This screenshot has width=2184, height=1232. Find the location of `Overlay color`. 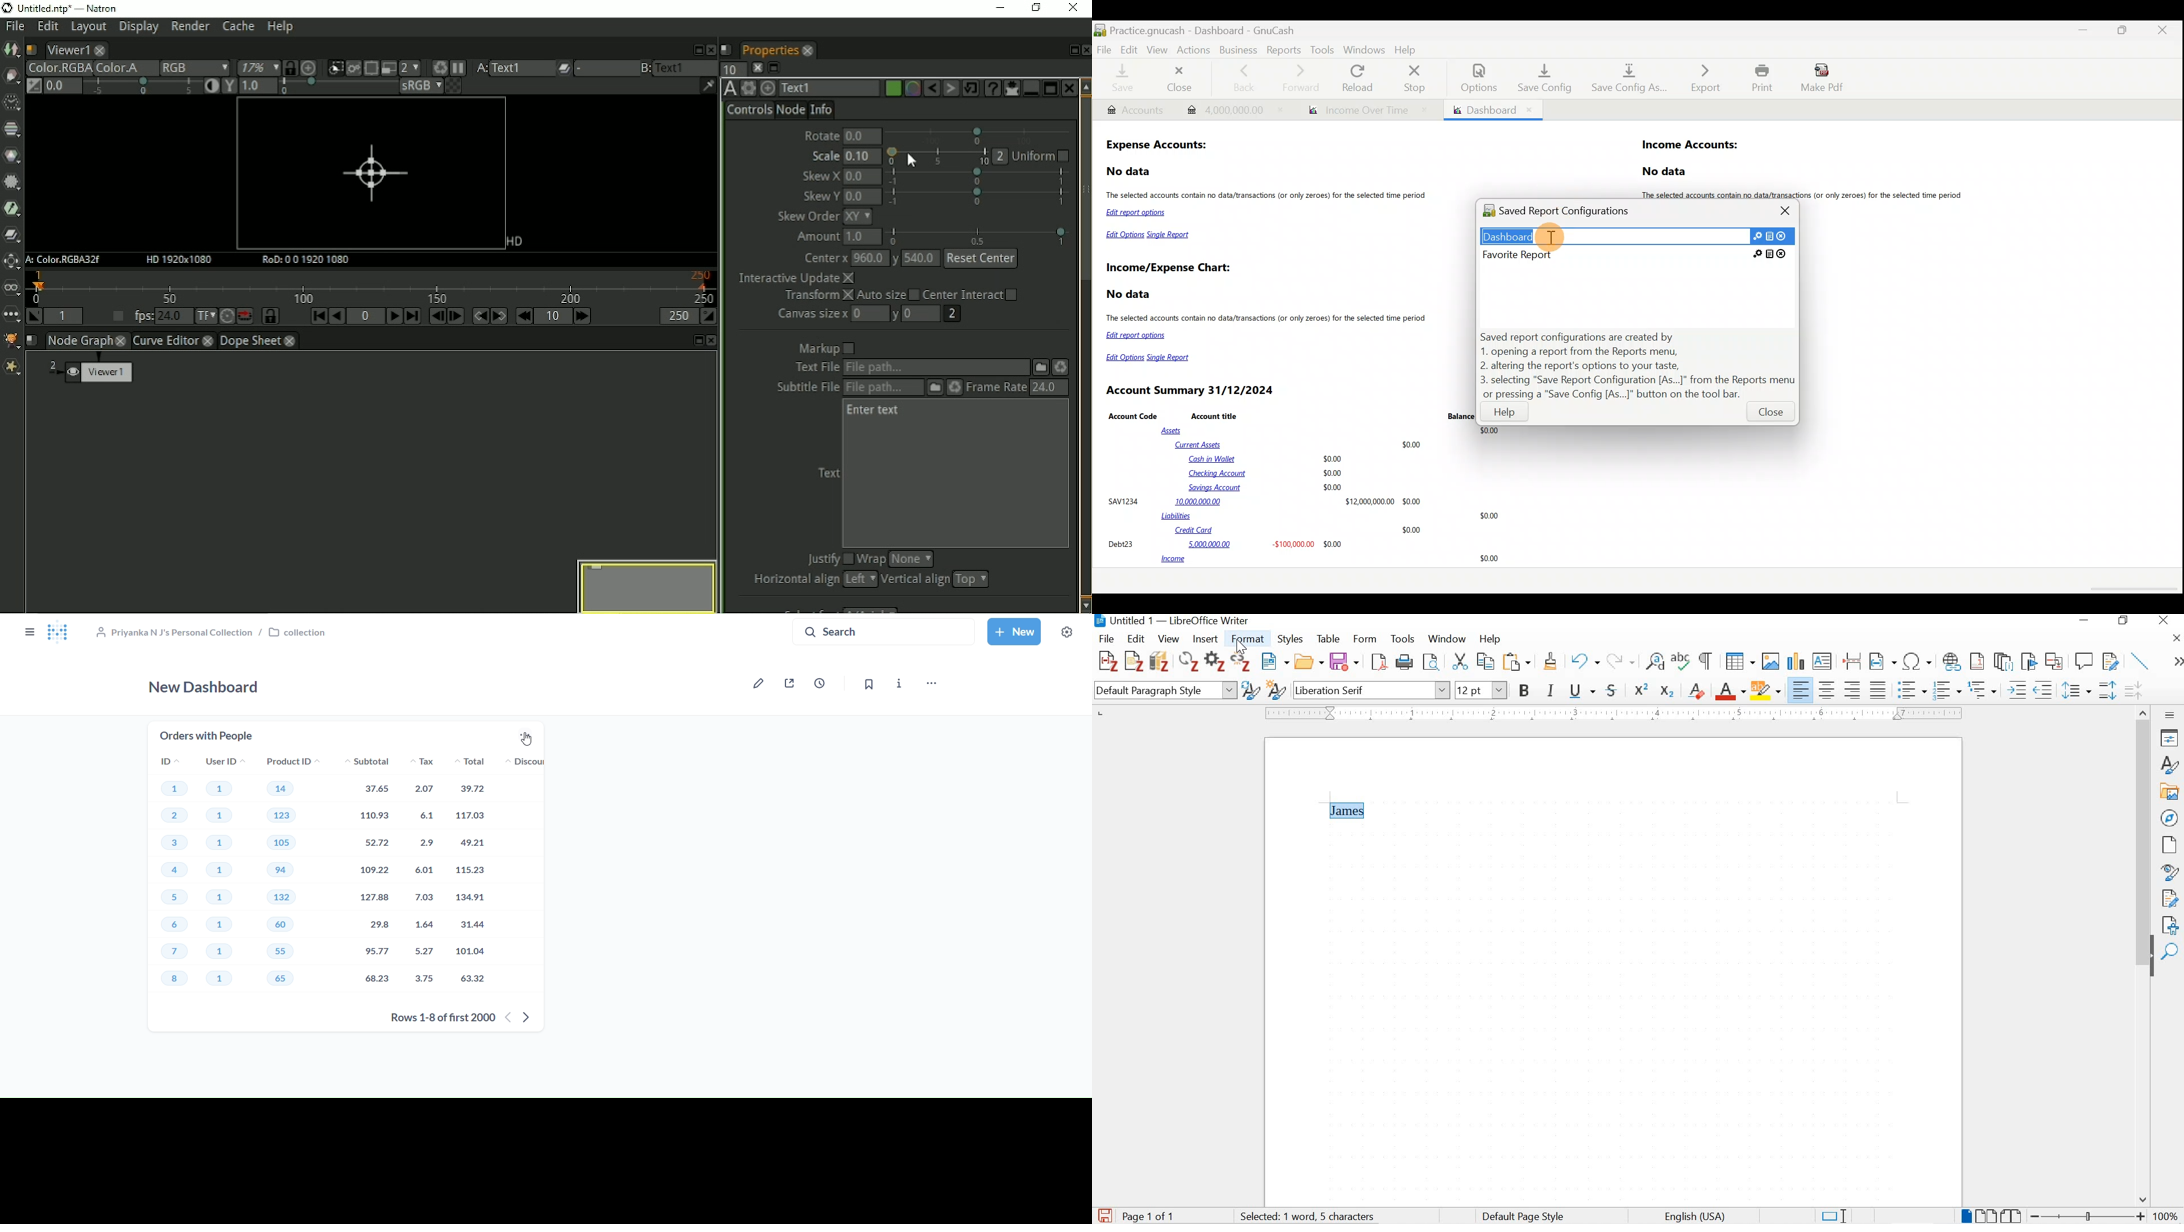

Overlay color is located at coordinates (910, 89).